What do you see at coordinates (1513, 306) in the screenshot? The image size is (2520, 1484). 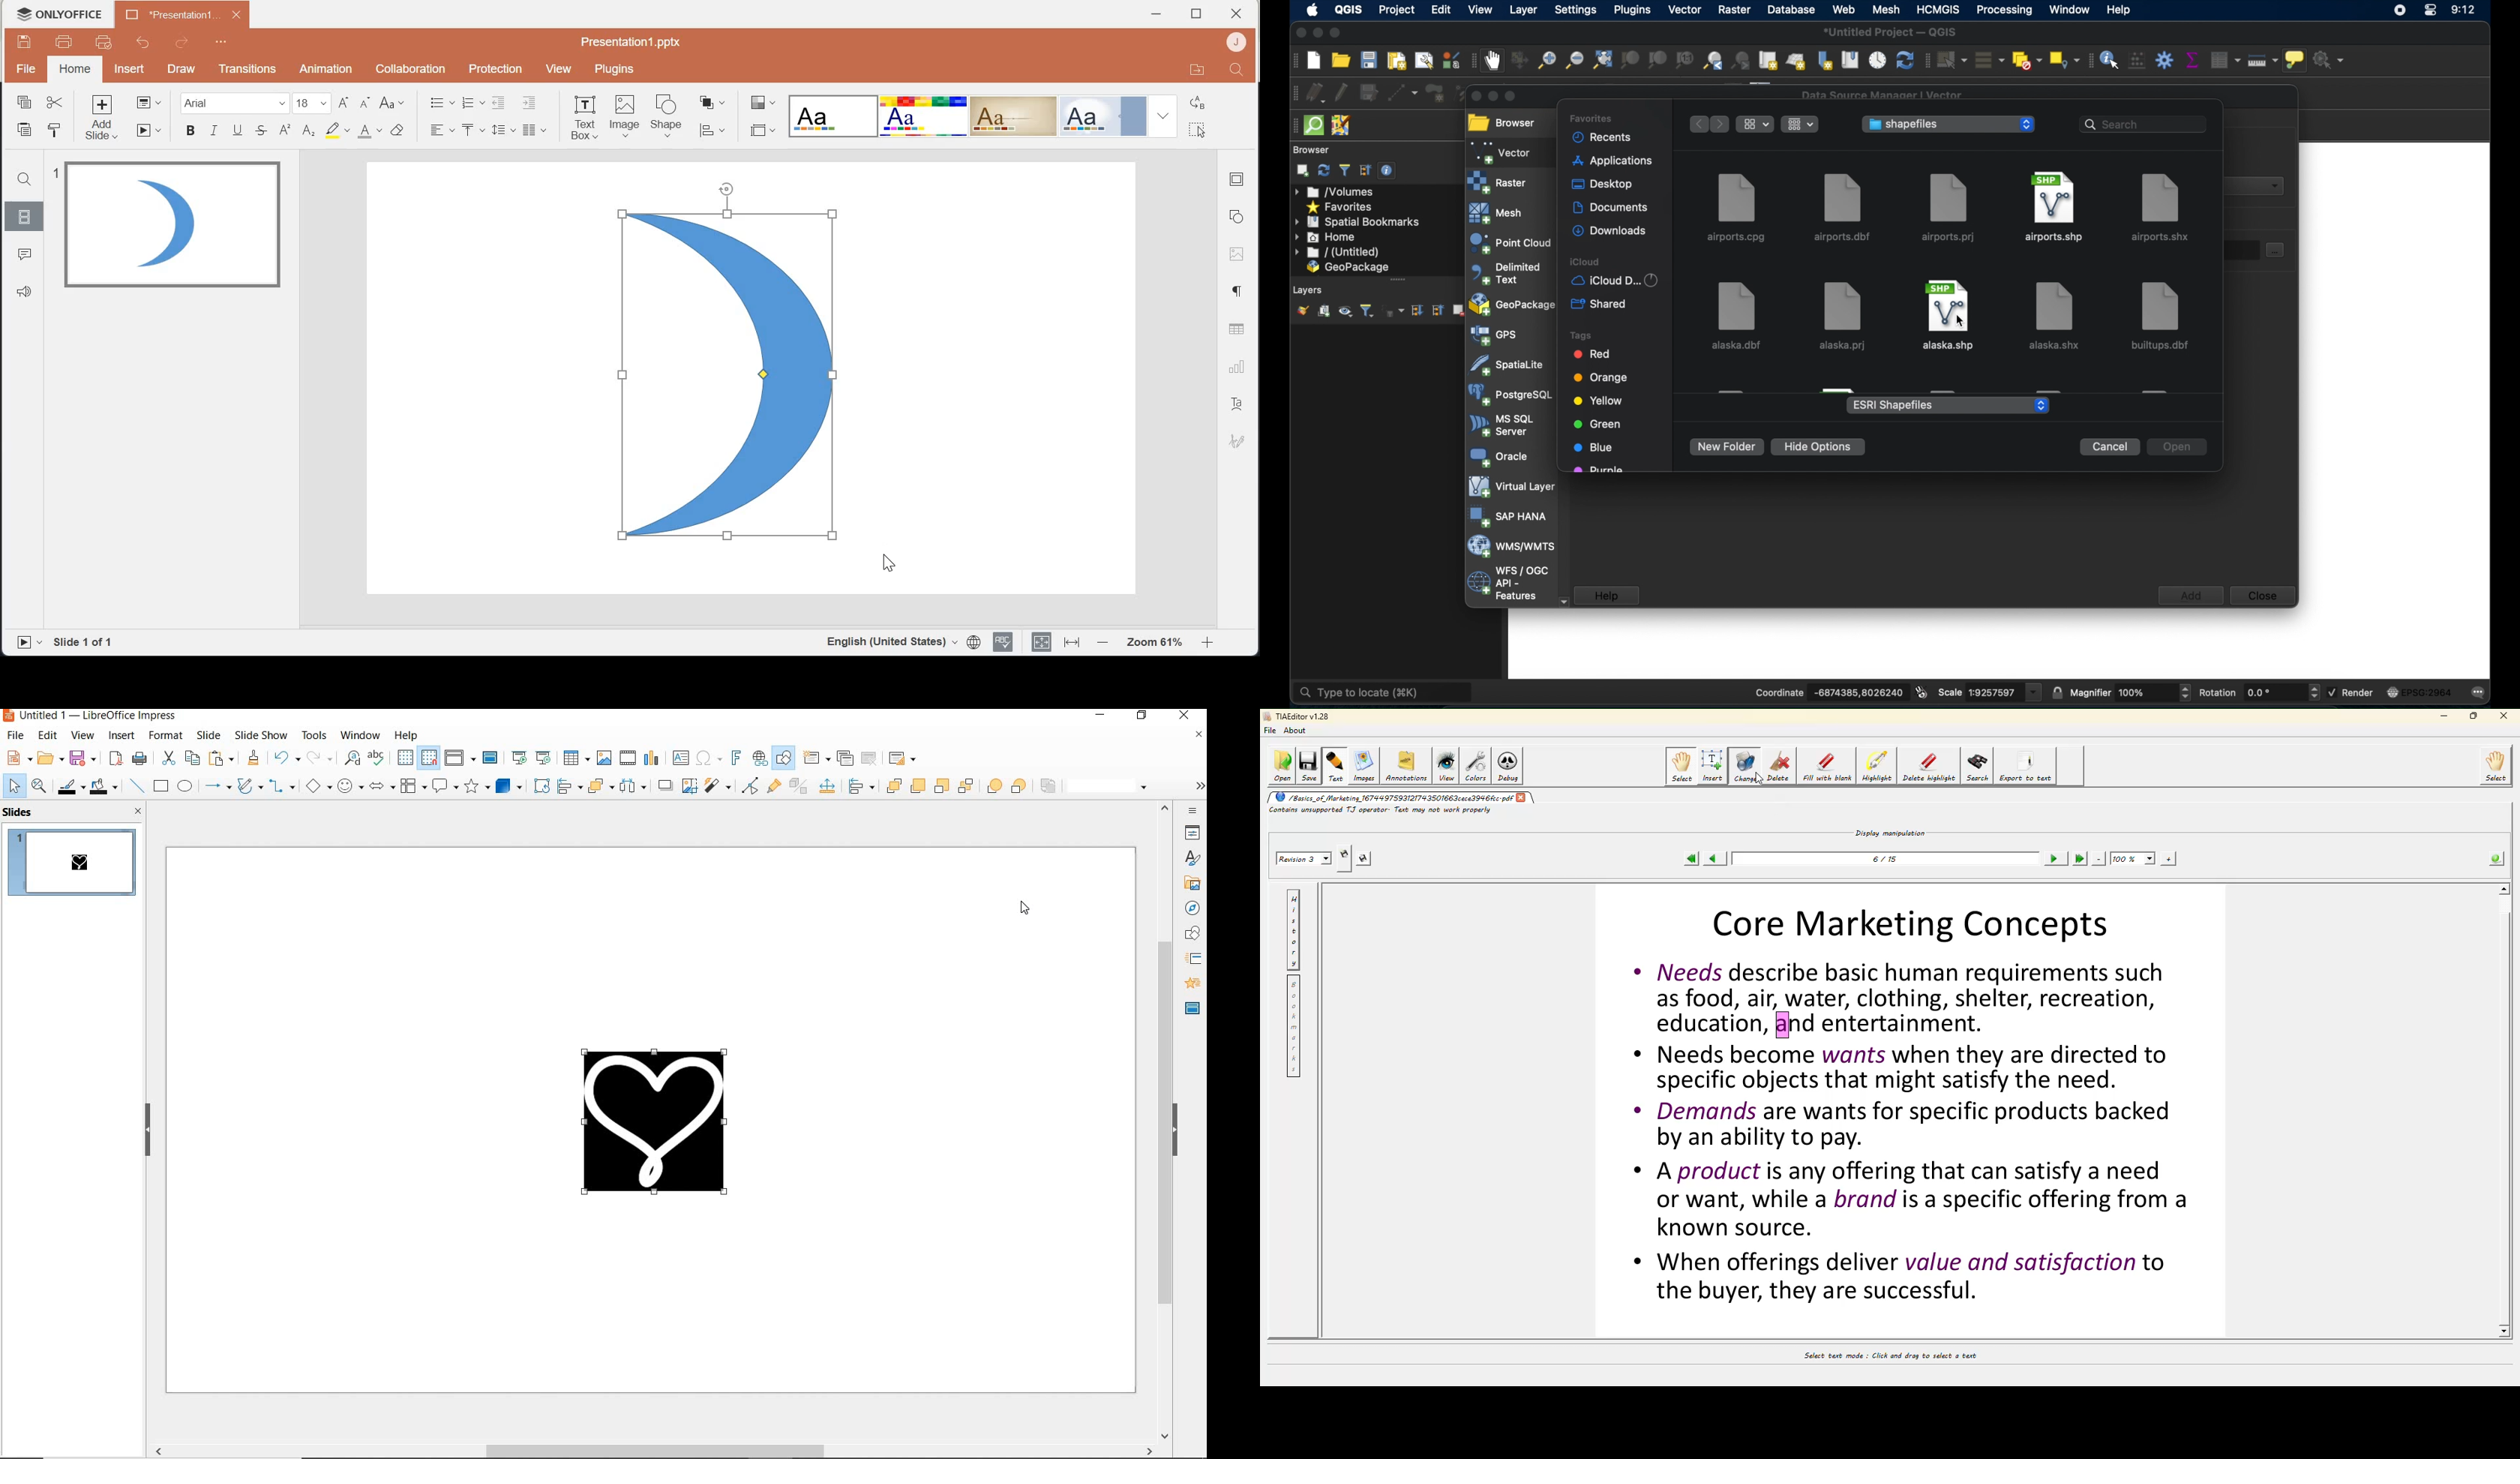 I see `geopackage` at bounding box center [1513, 306].